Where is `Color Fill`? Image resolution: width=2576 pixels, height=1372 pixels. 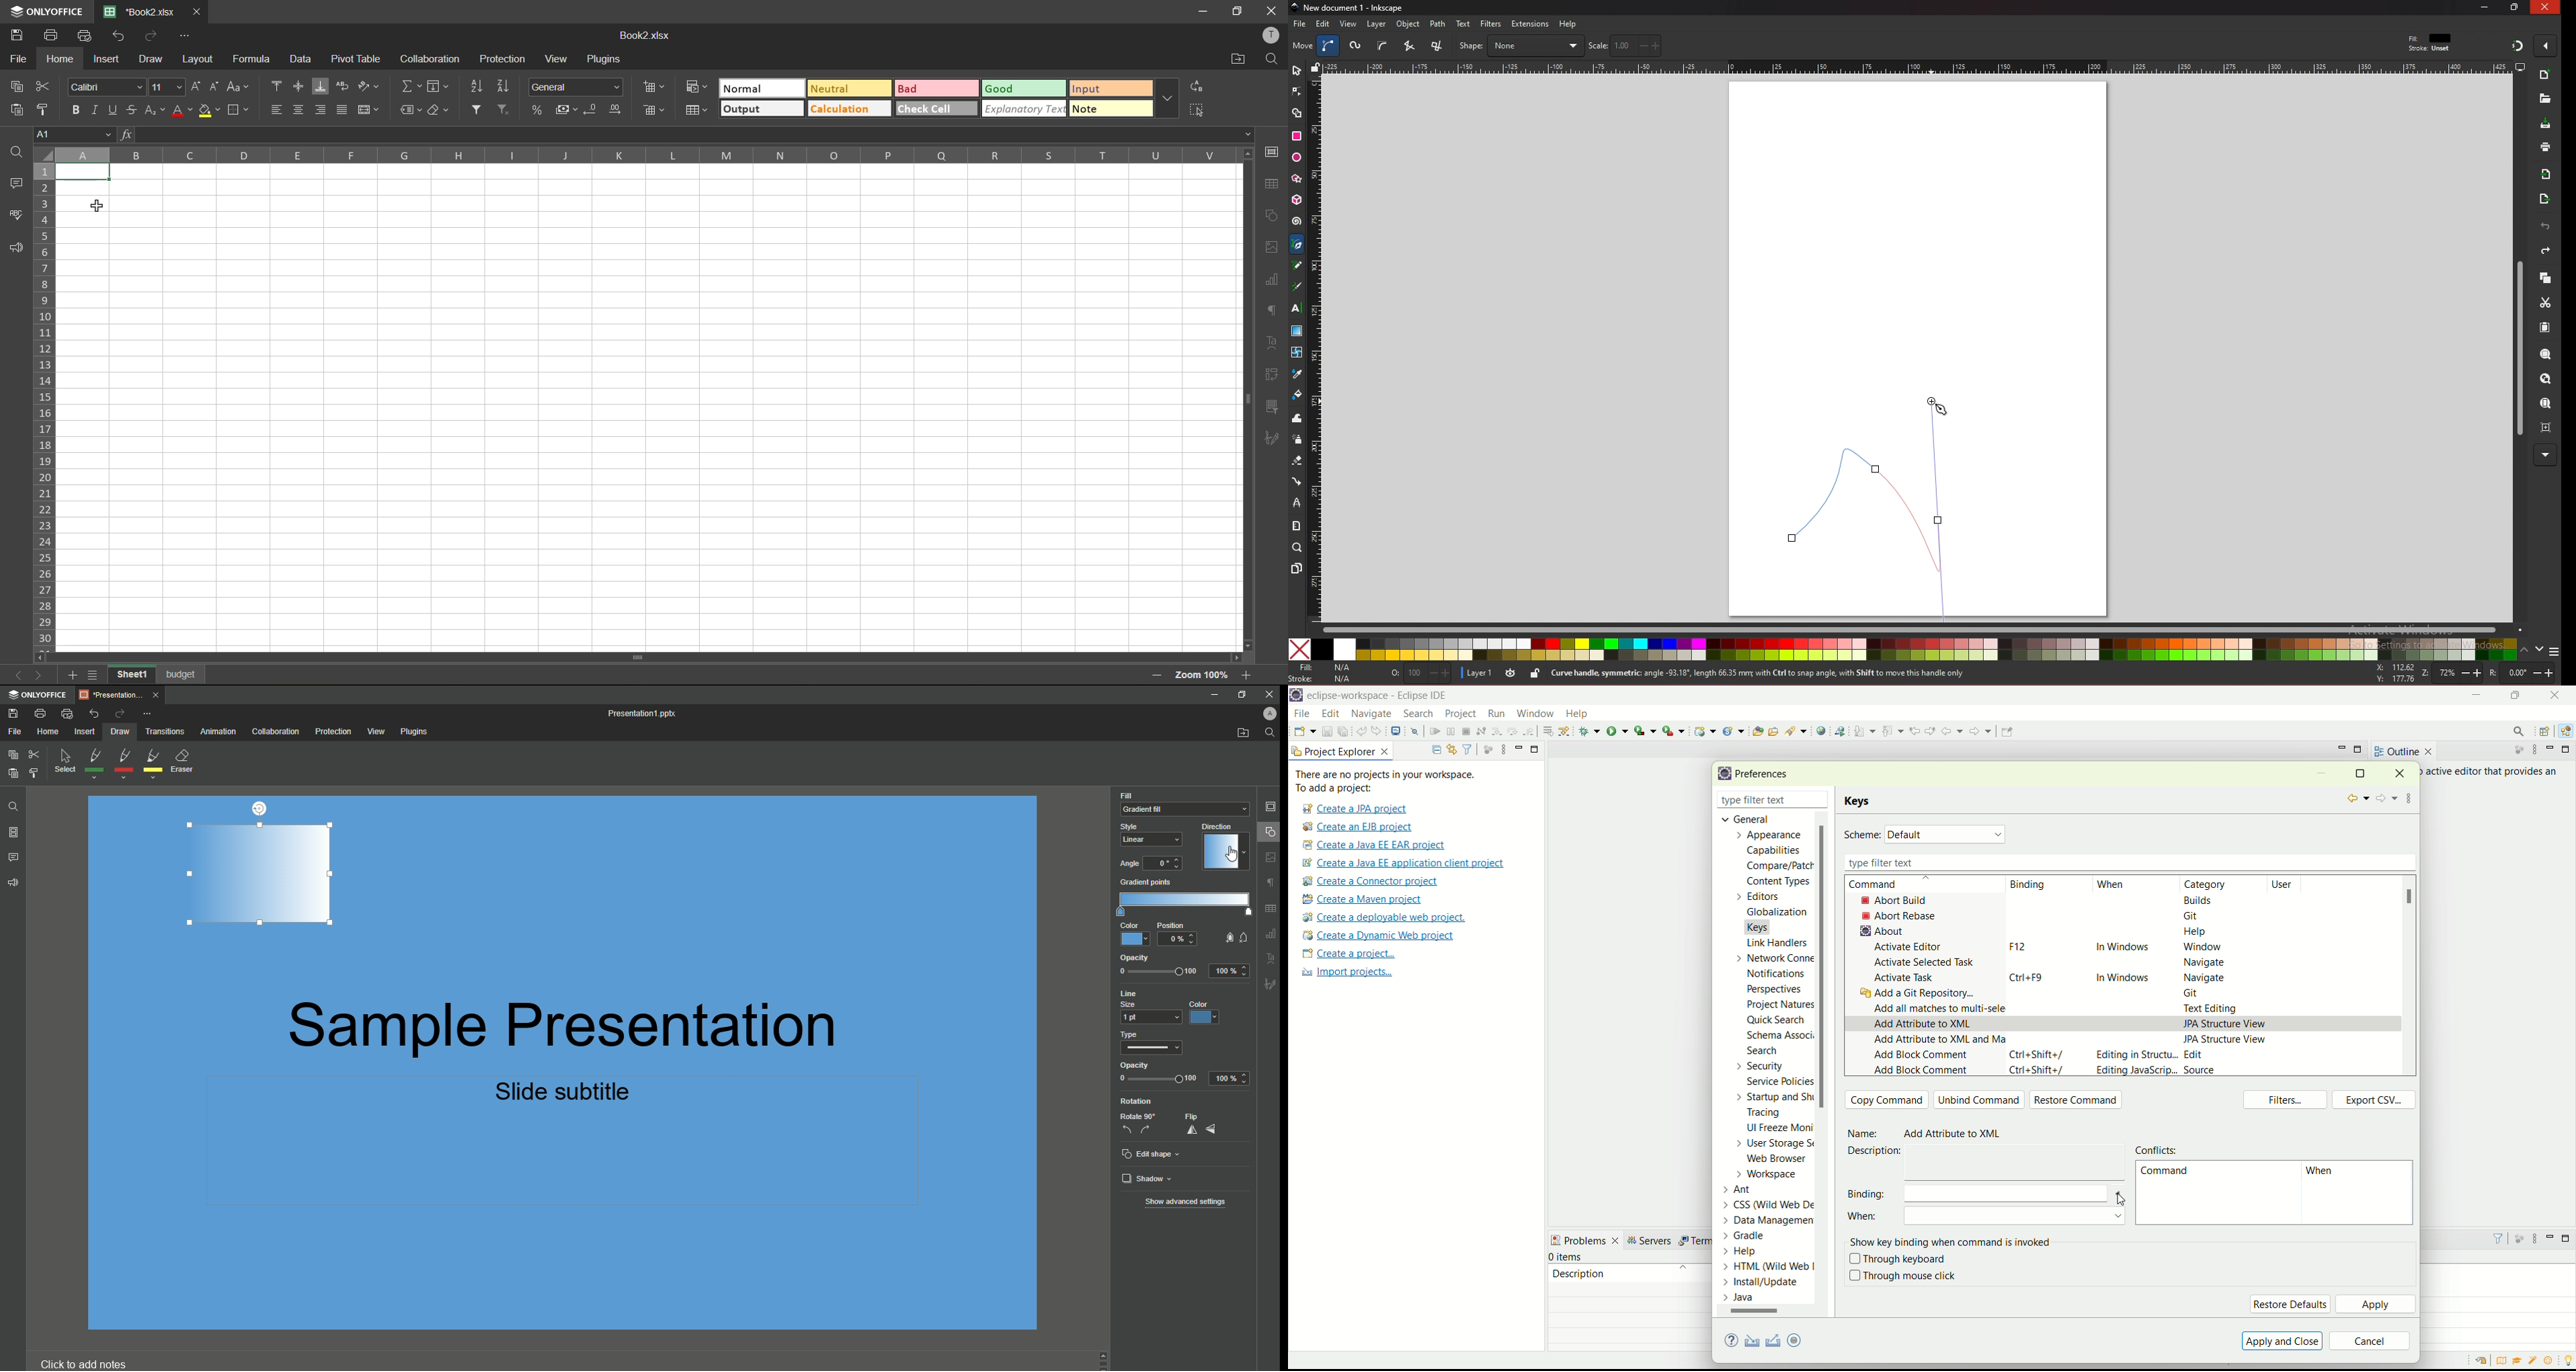
Color Fill is located at coordinates (1186, 803).